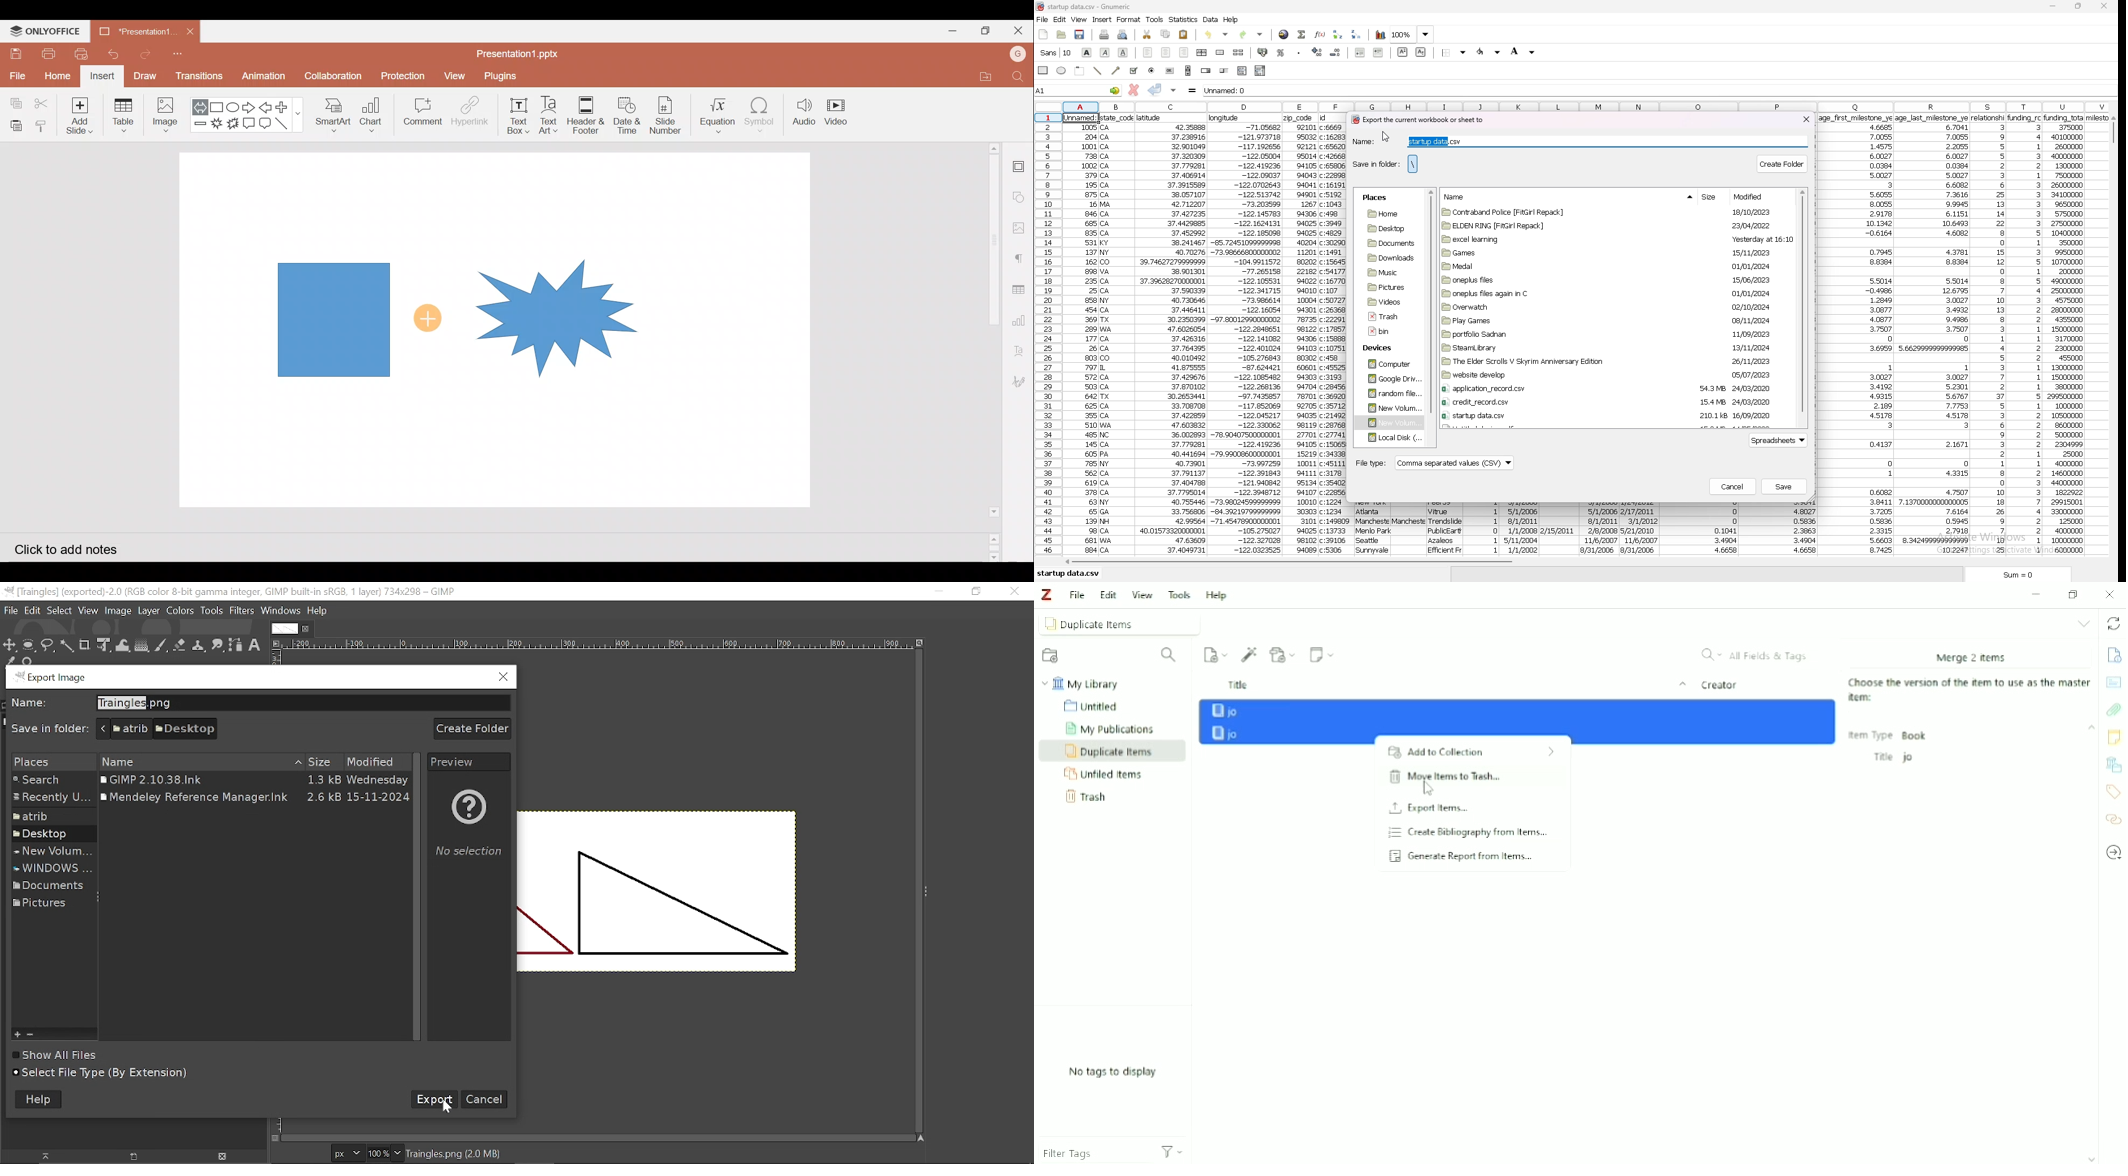 The image size is (2128, 1176). I want to click on list, so click(1242, 71).